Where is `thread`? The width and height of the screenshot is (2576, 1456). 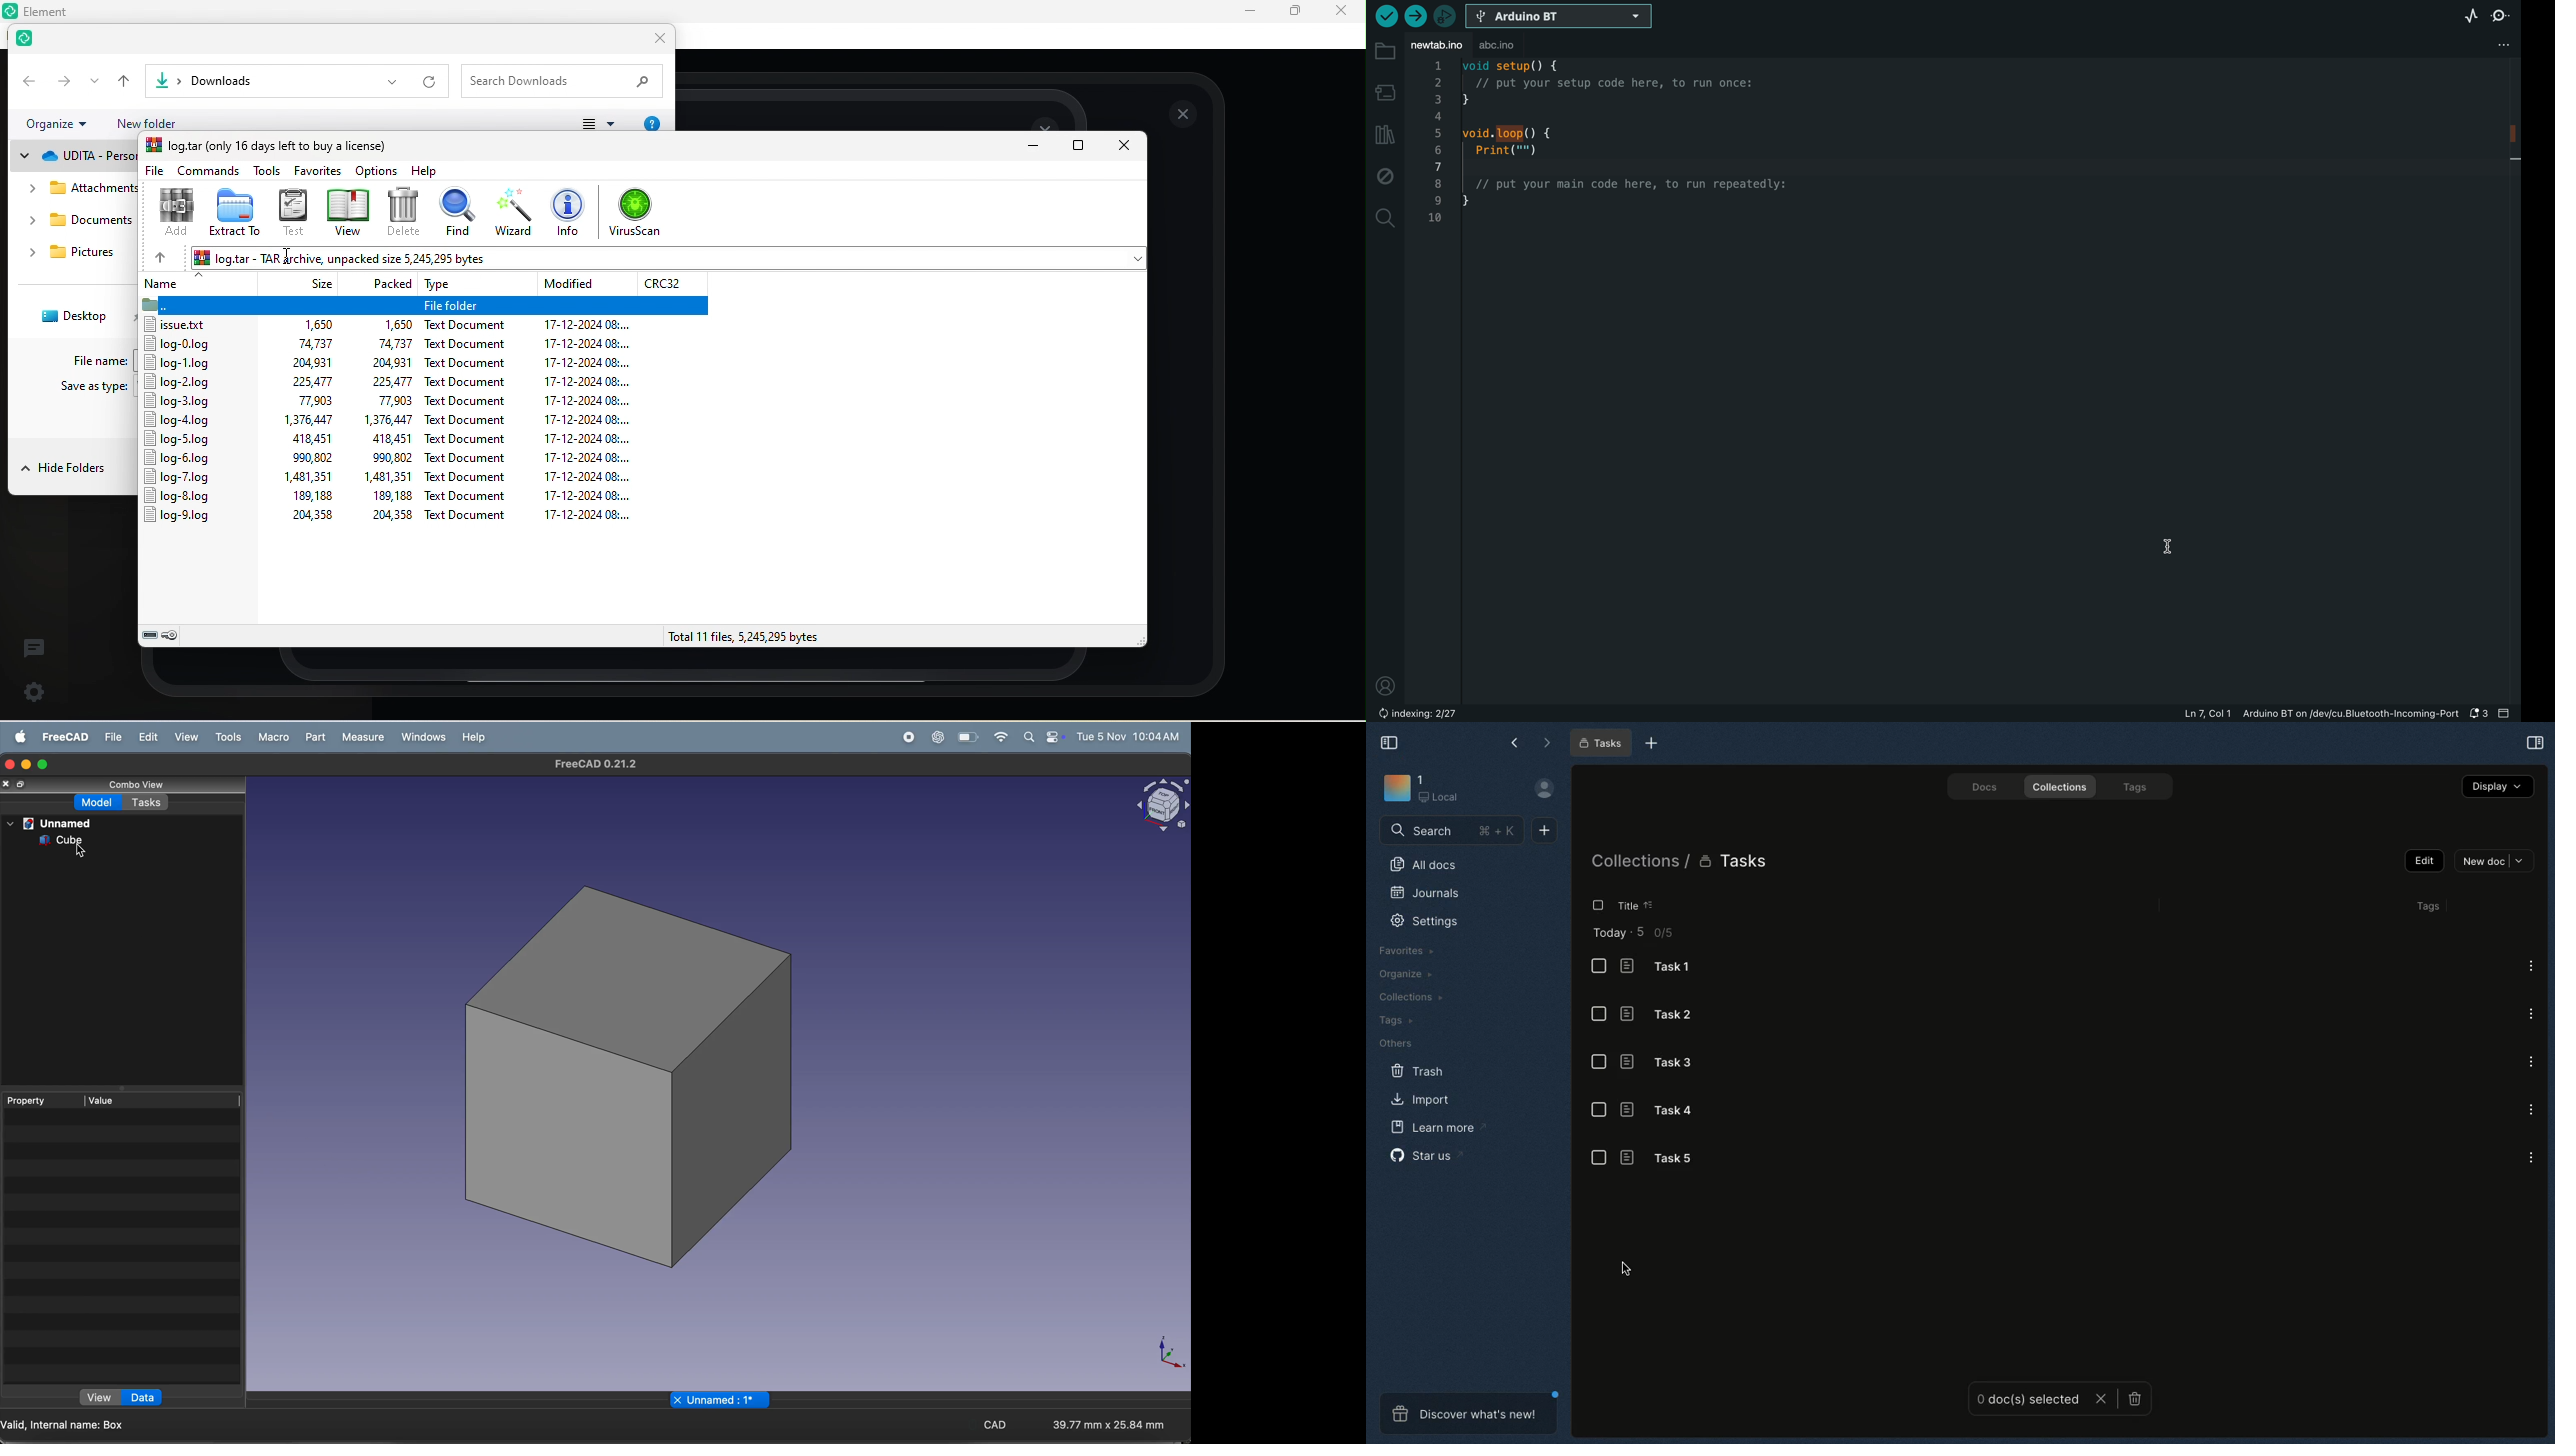 thread is located at coordinates (34, 647).